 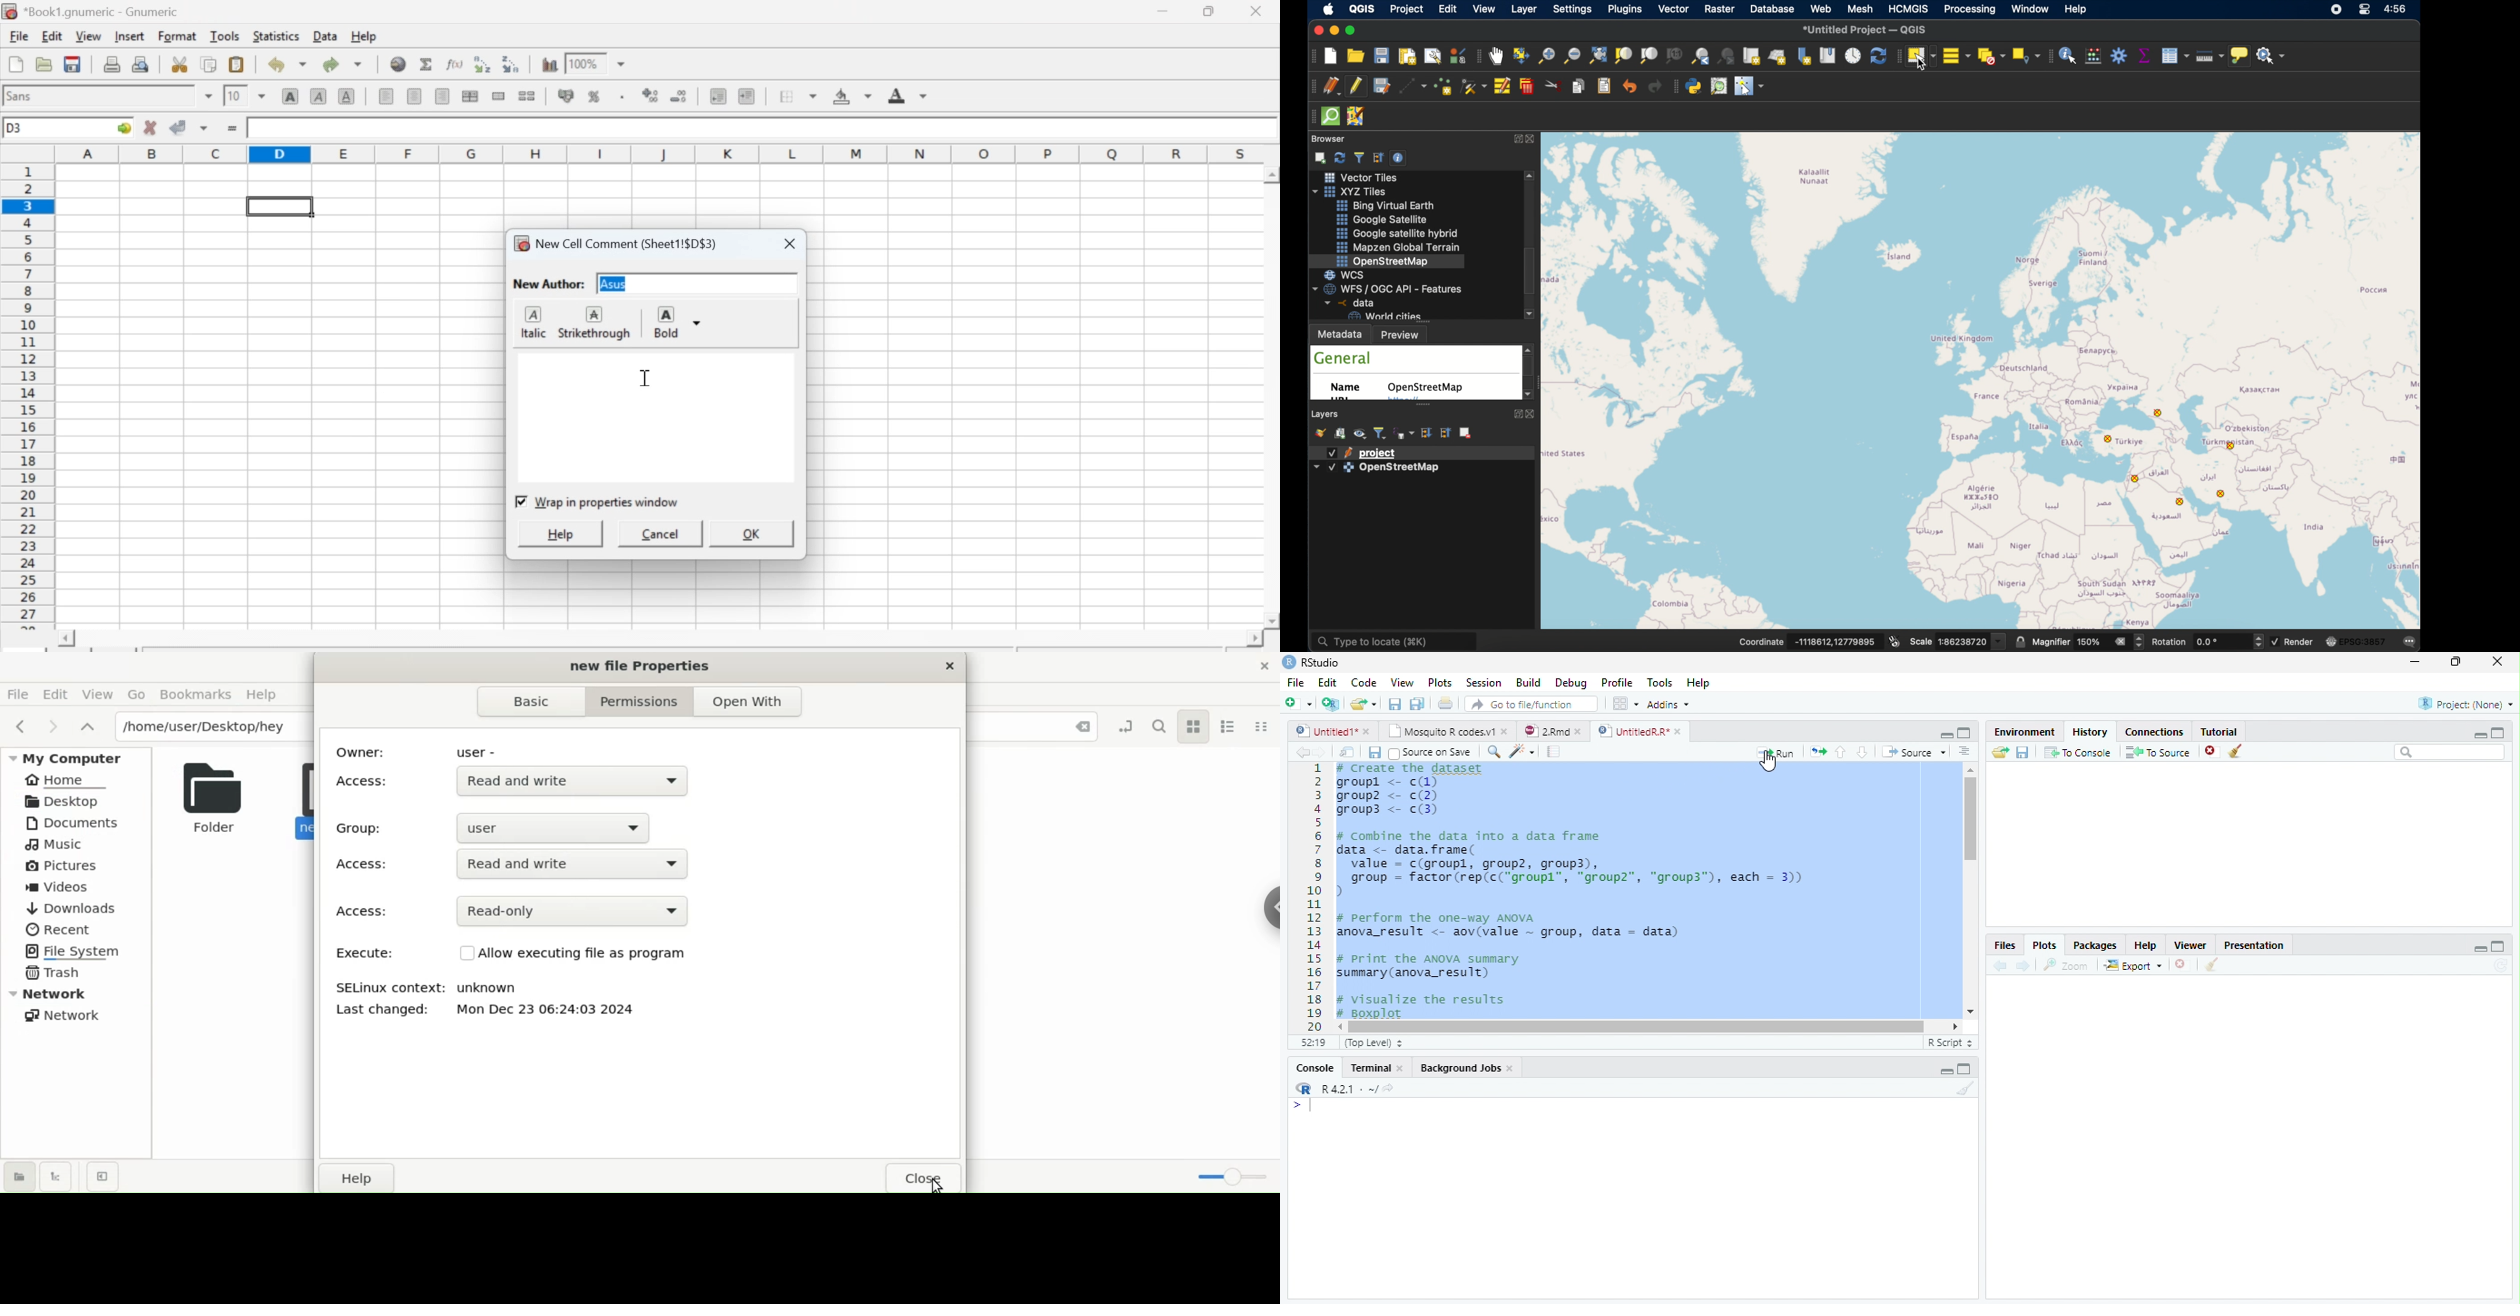 I want to click on manage map themes, so click(x=1362, y=435).